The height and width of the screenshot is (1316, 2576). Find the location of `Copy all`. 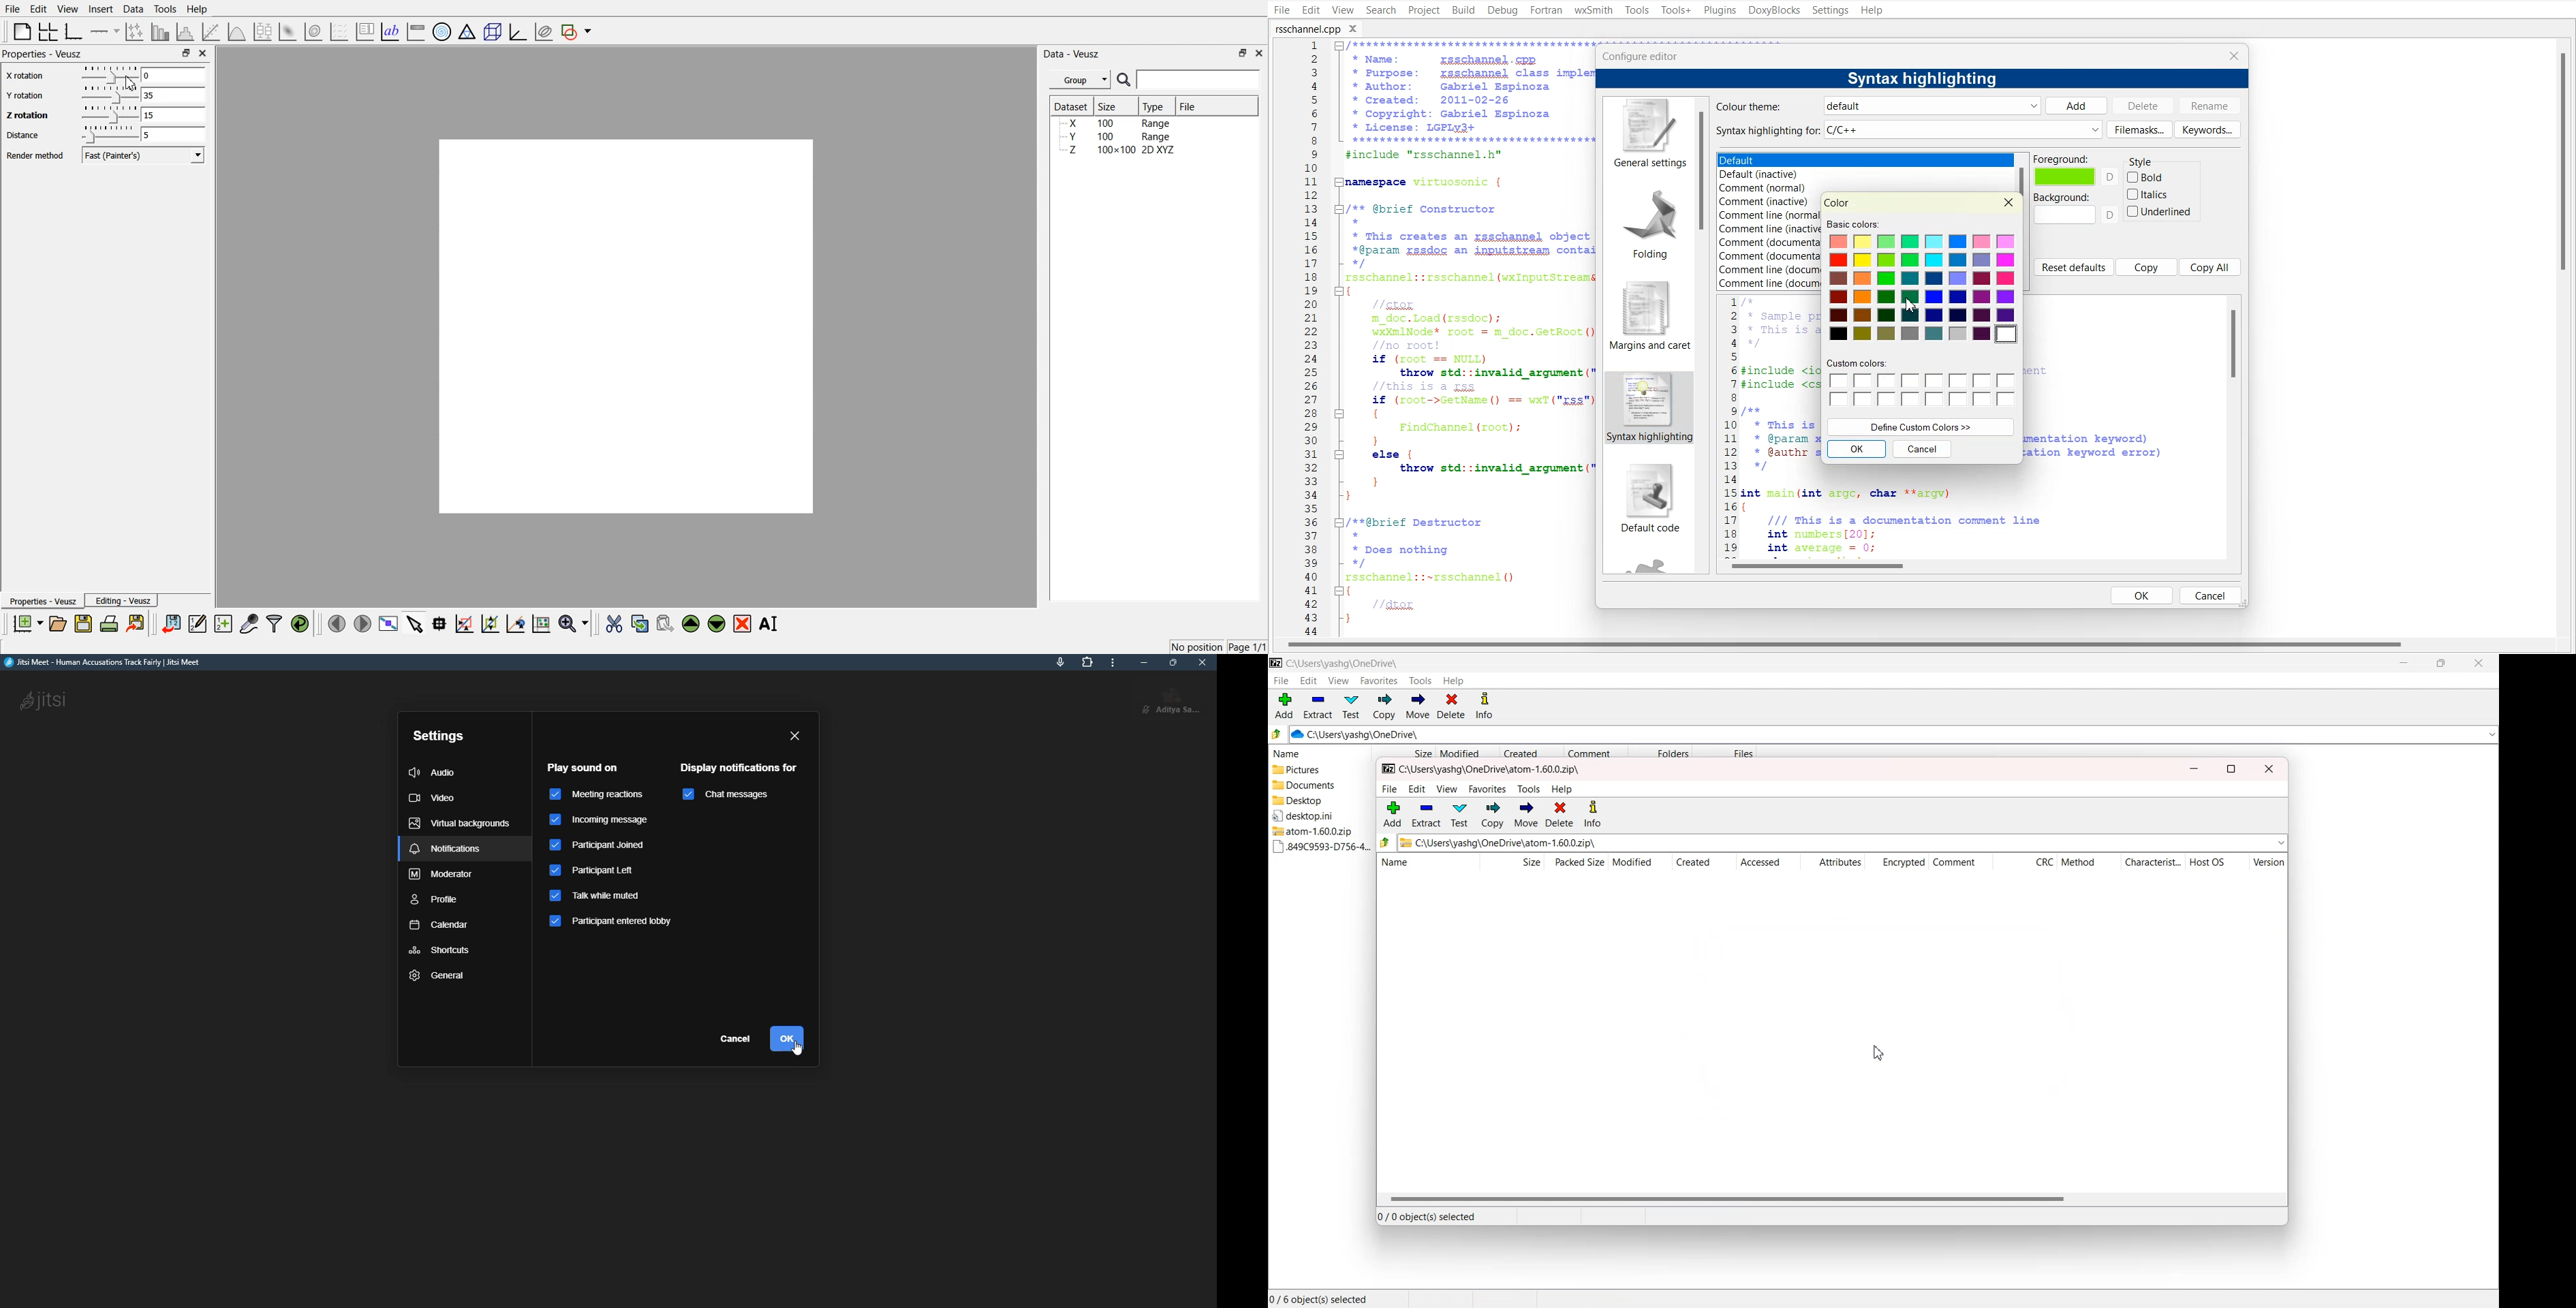

Copy all is located at coordinates (2211, 266).